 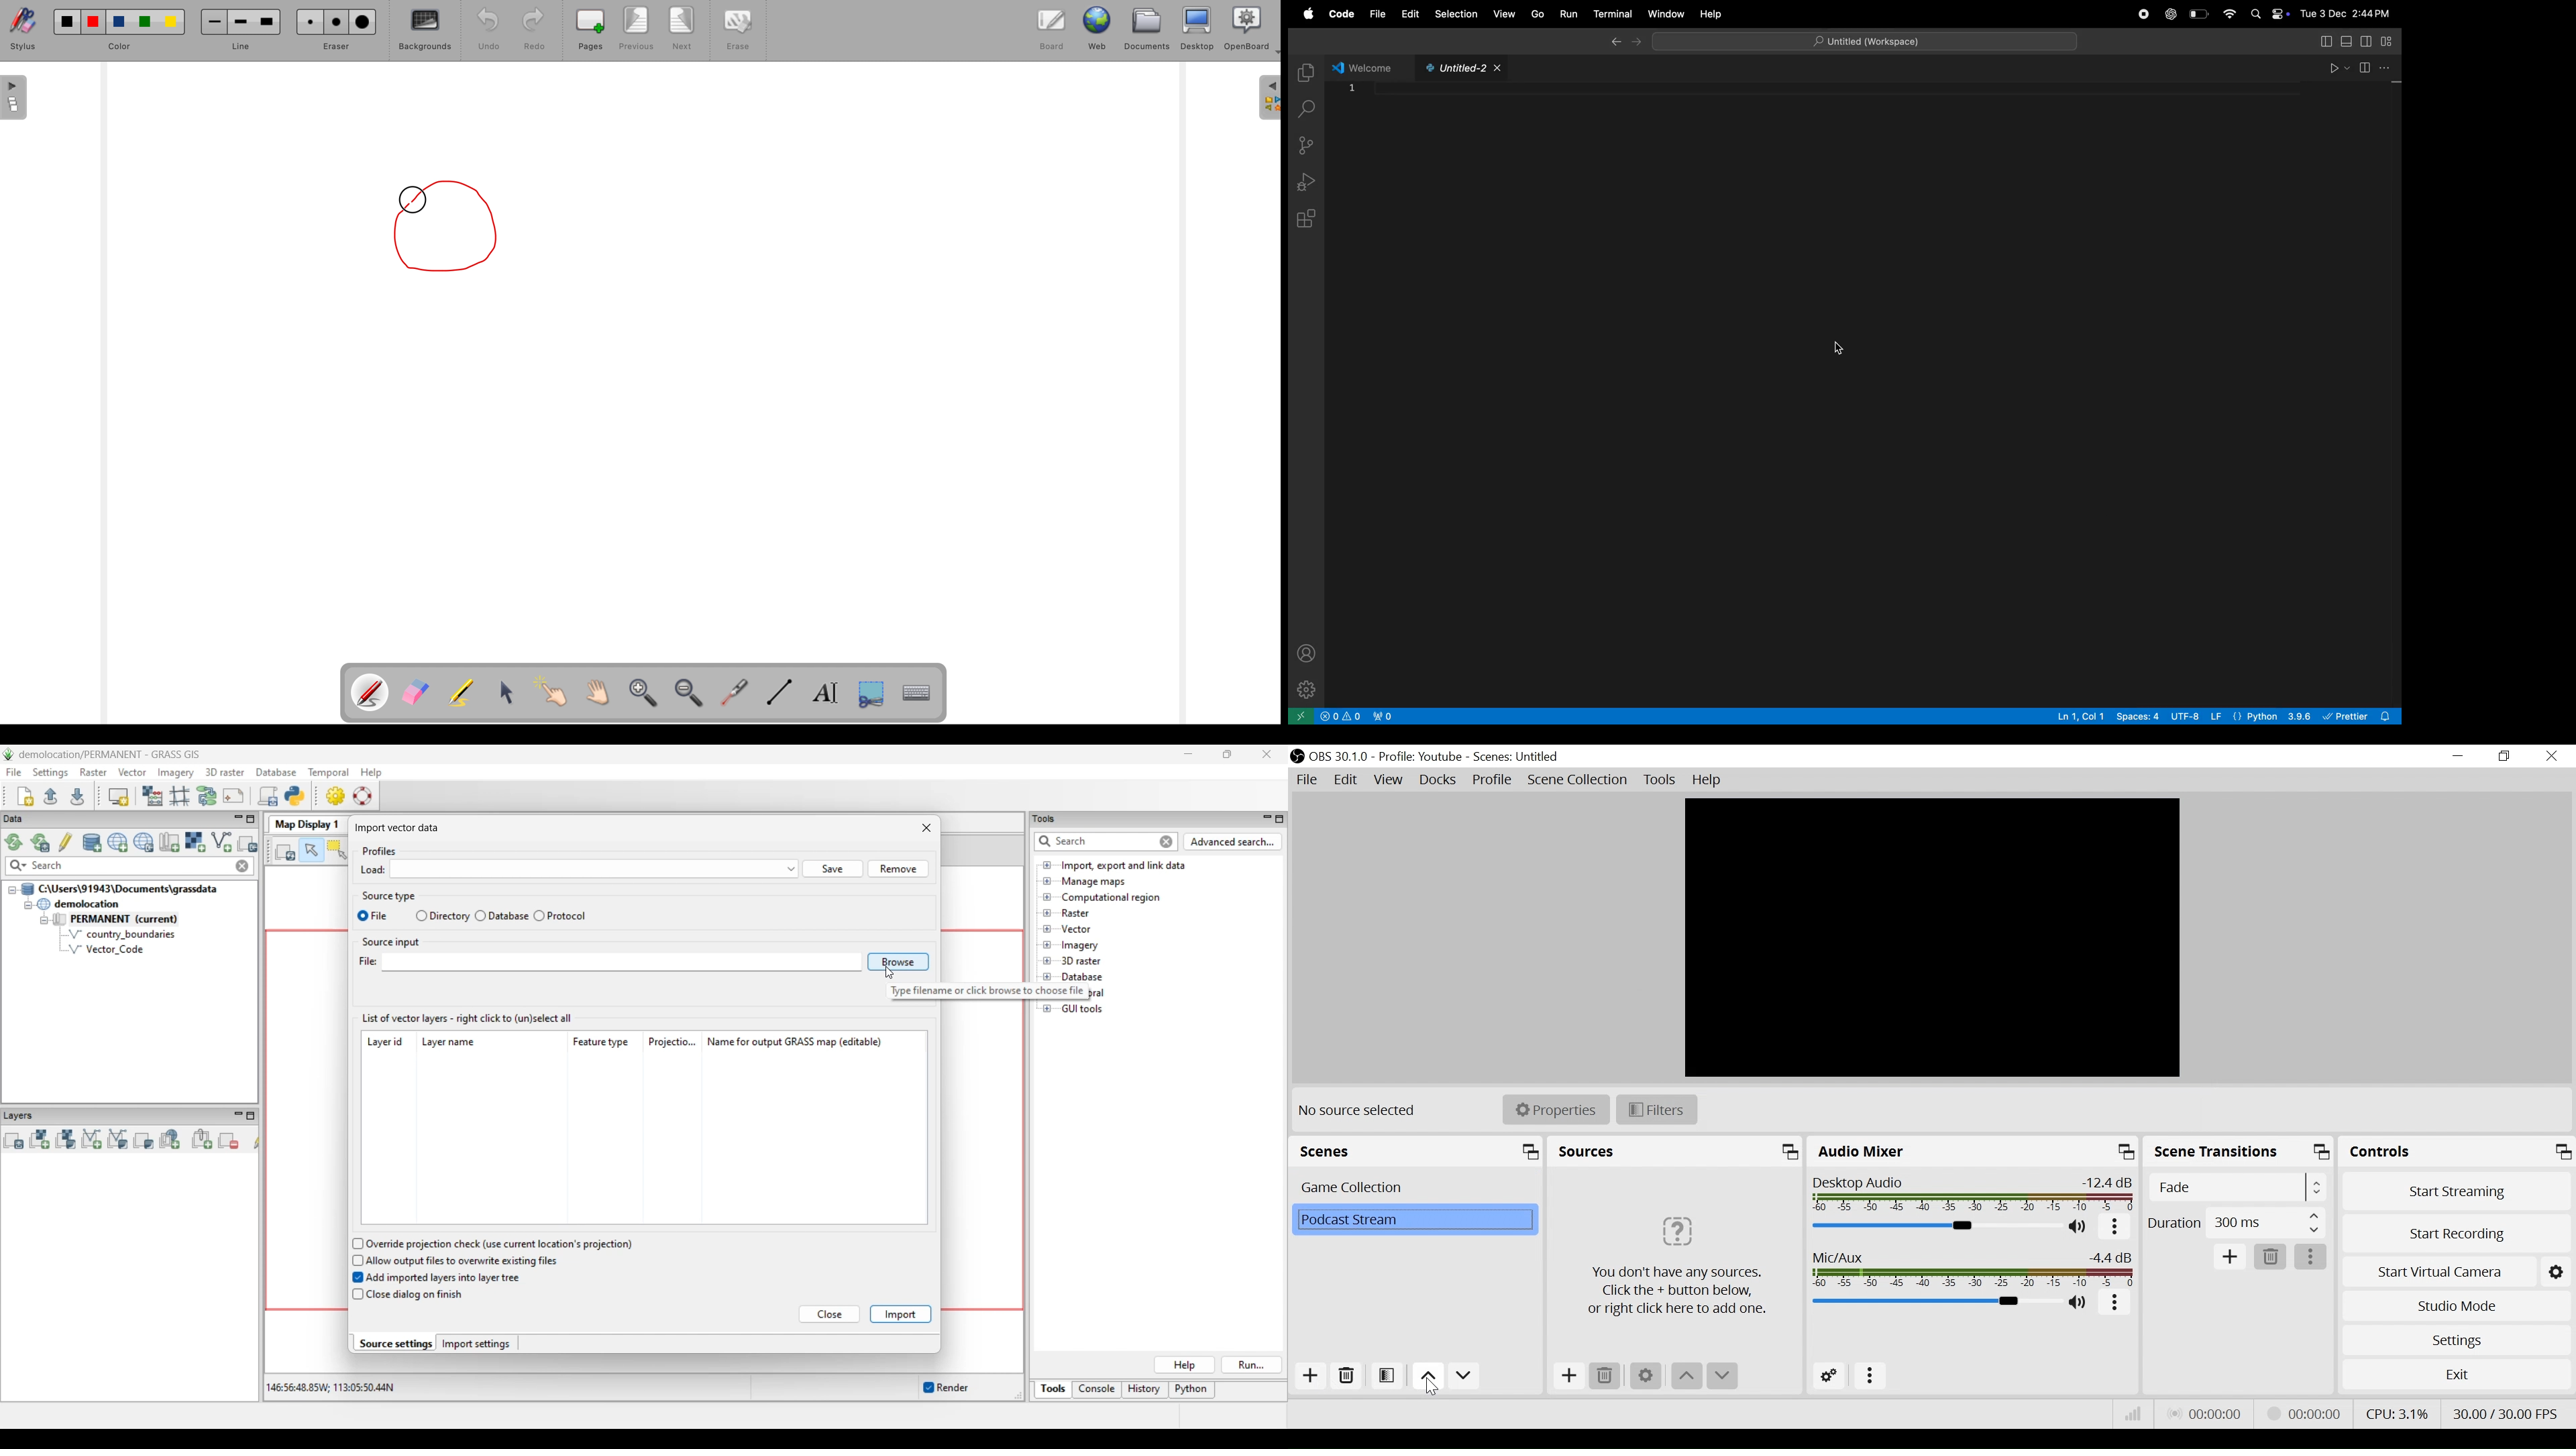 I want to click on write text, so click(x=828, y=695).